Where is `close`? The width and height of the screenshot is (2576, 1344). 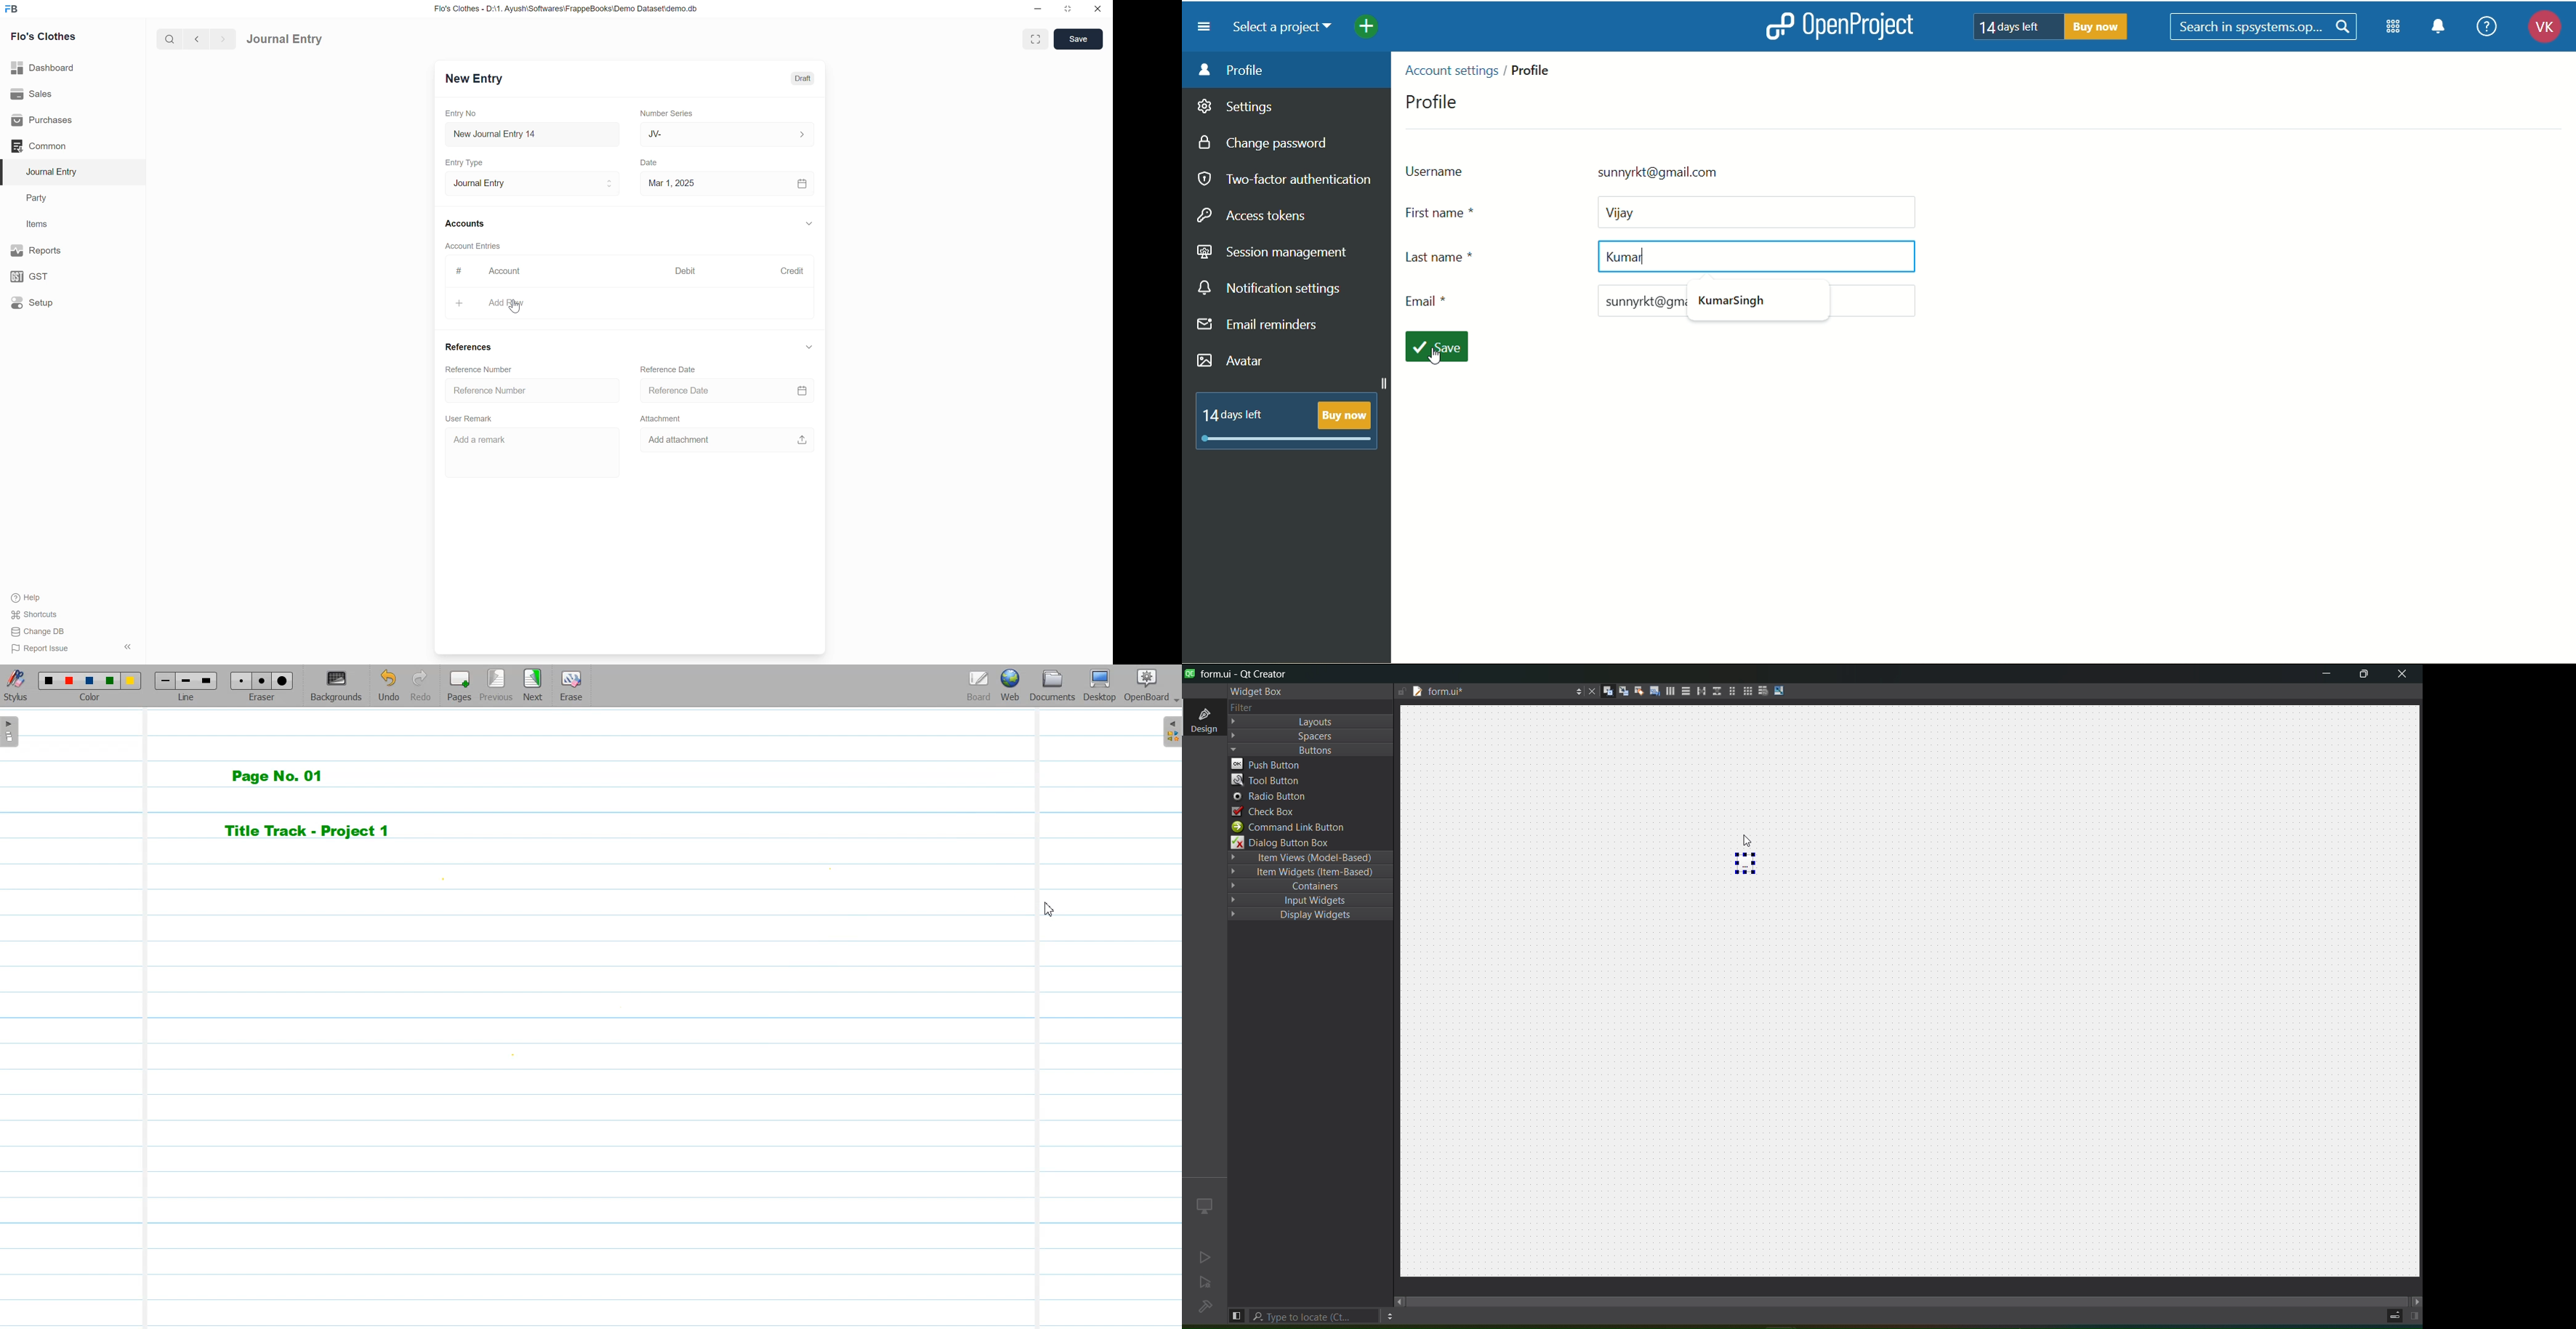 close is located at coordinates (1098, 9).